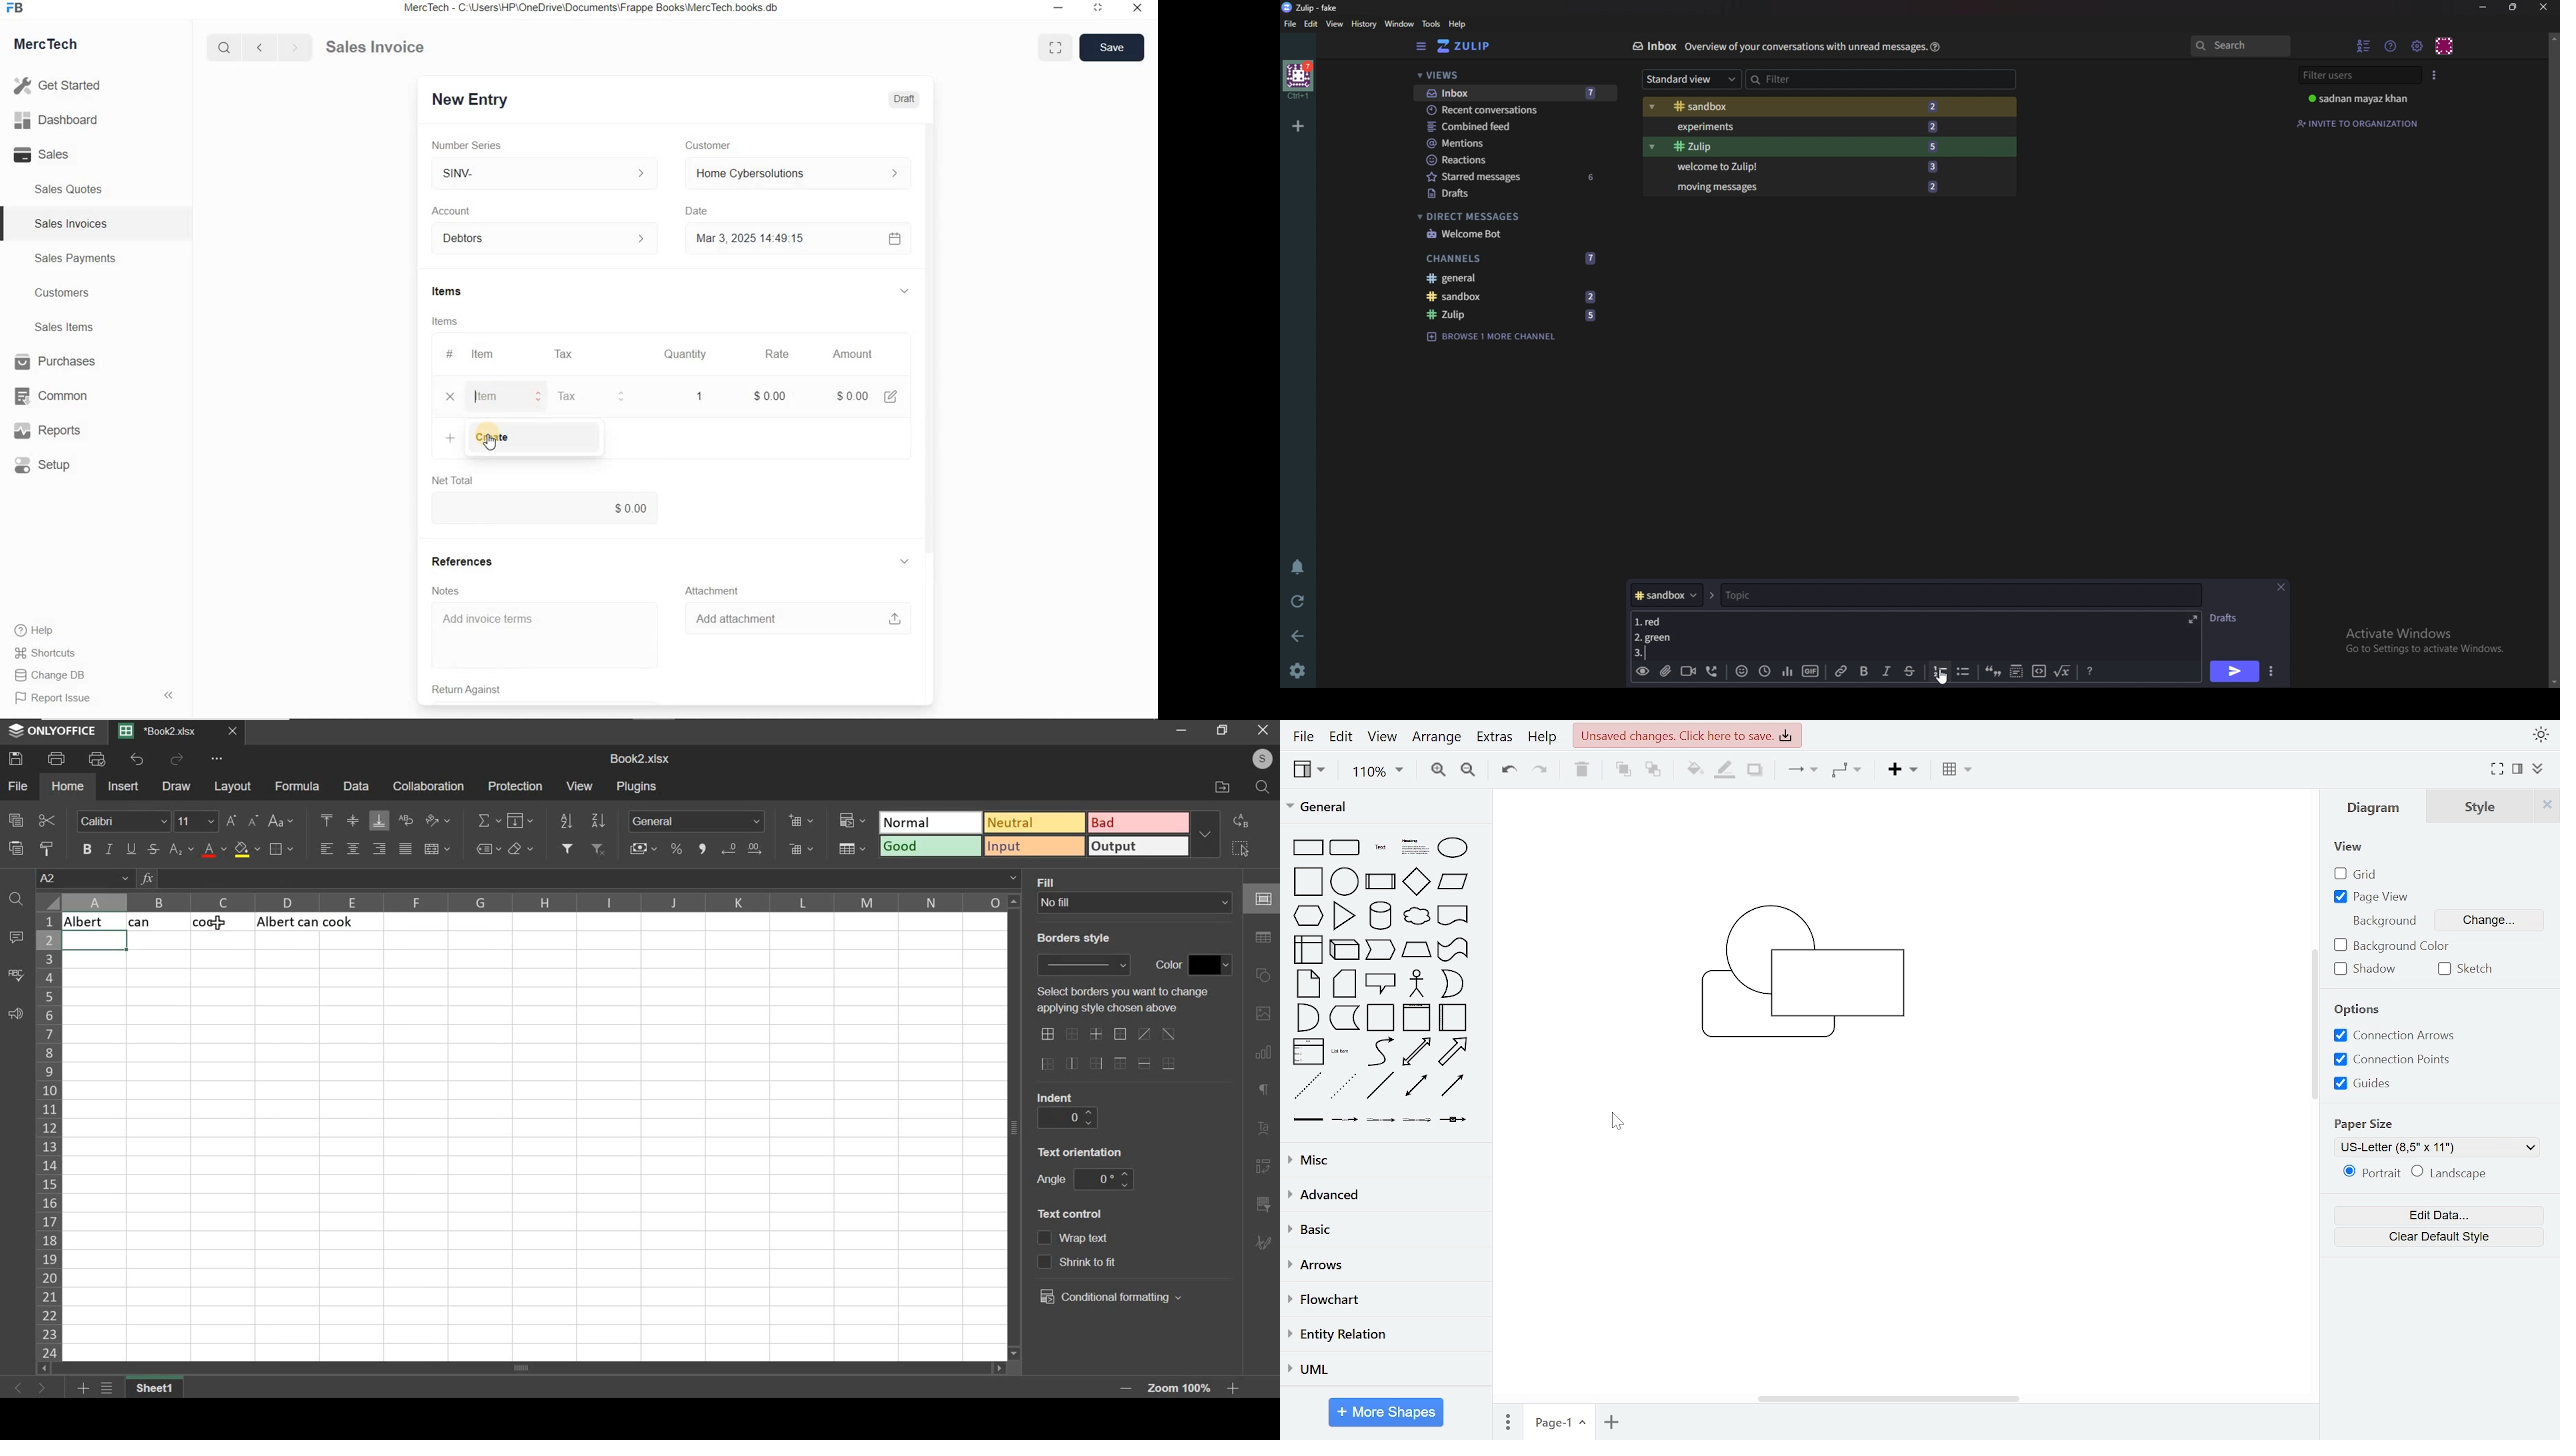 The height and width of the screenshot is (1456, 2576). I want to click on Channels, so click(1514, 257).